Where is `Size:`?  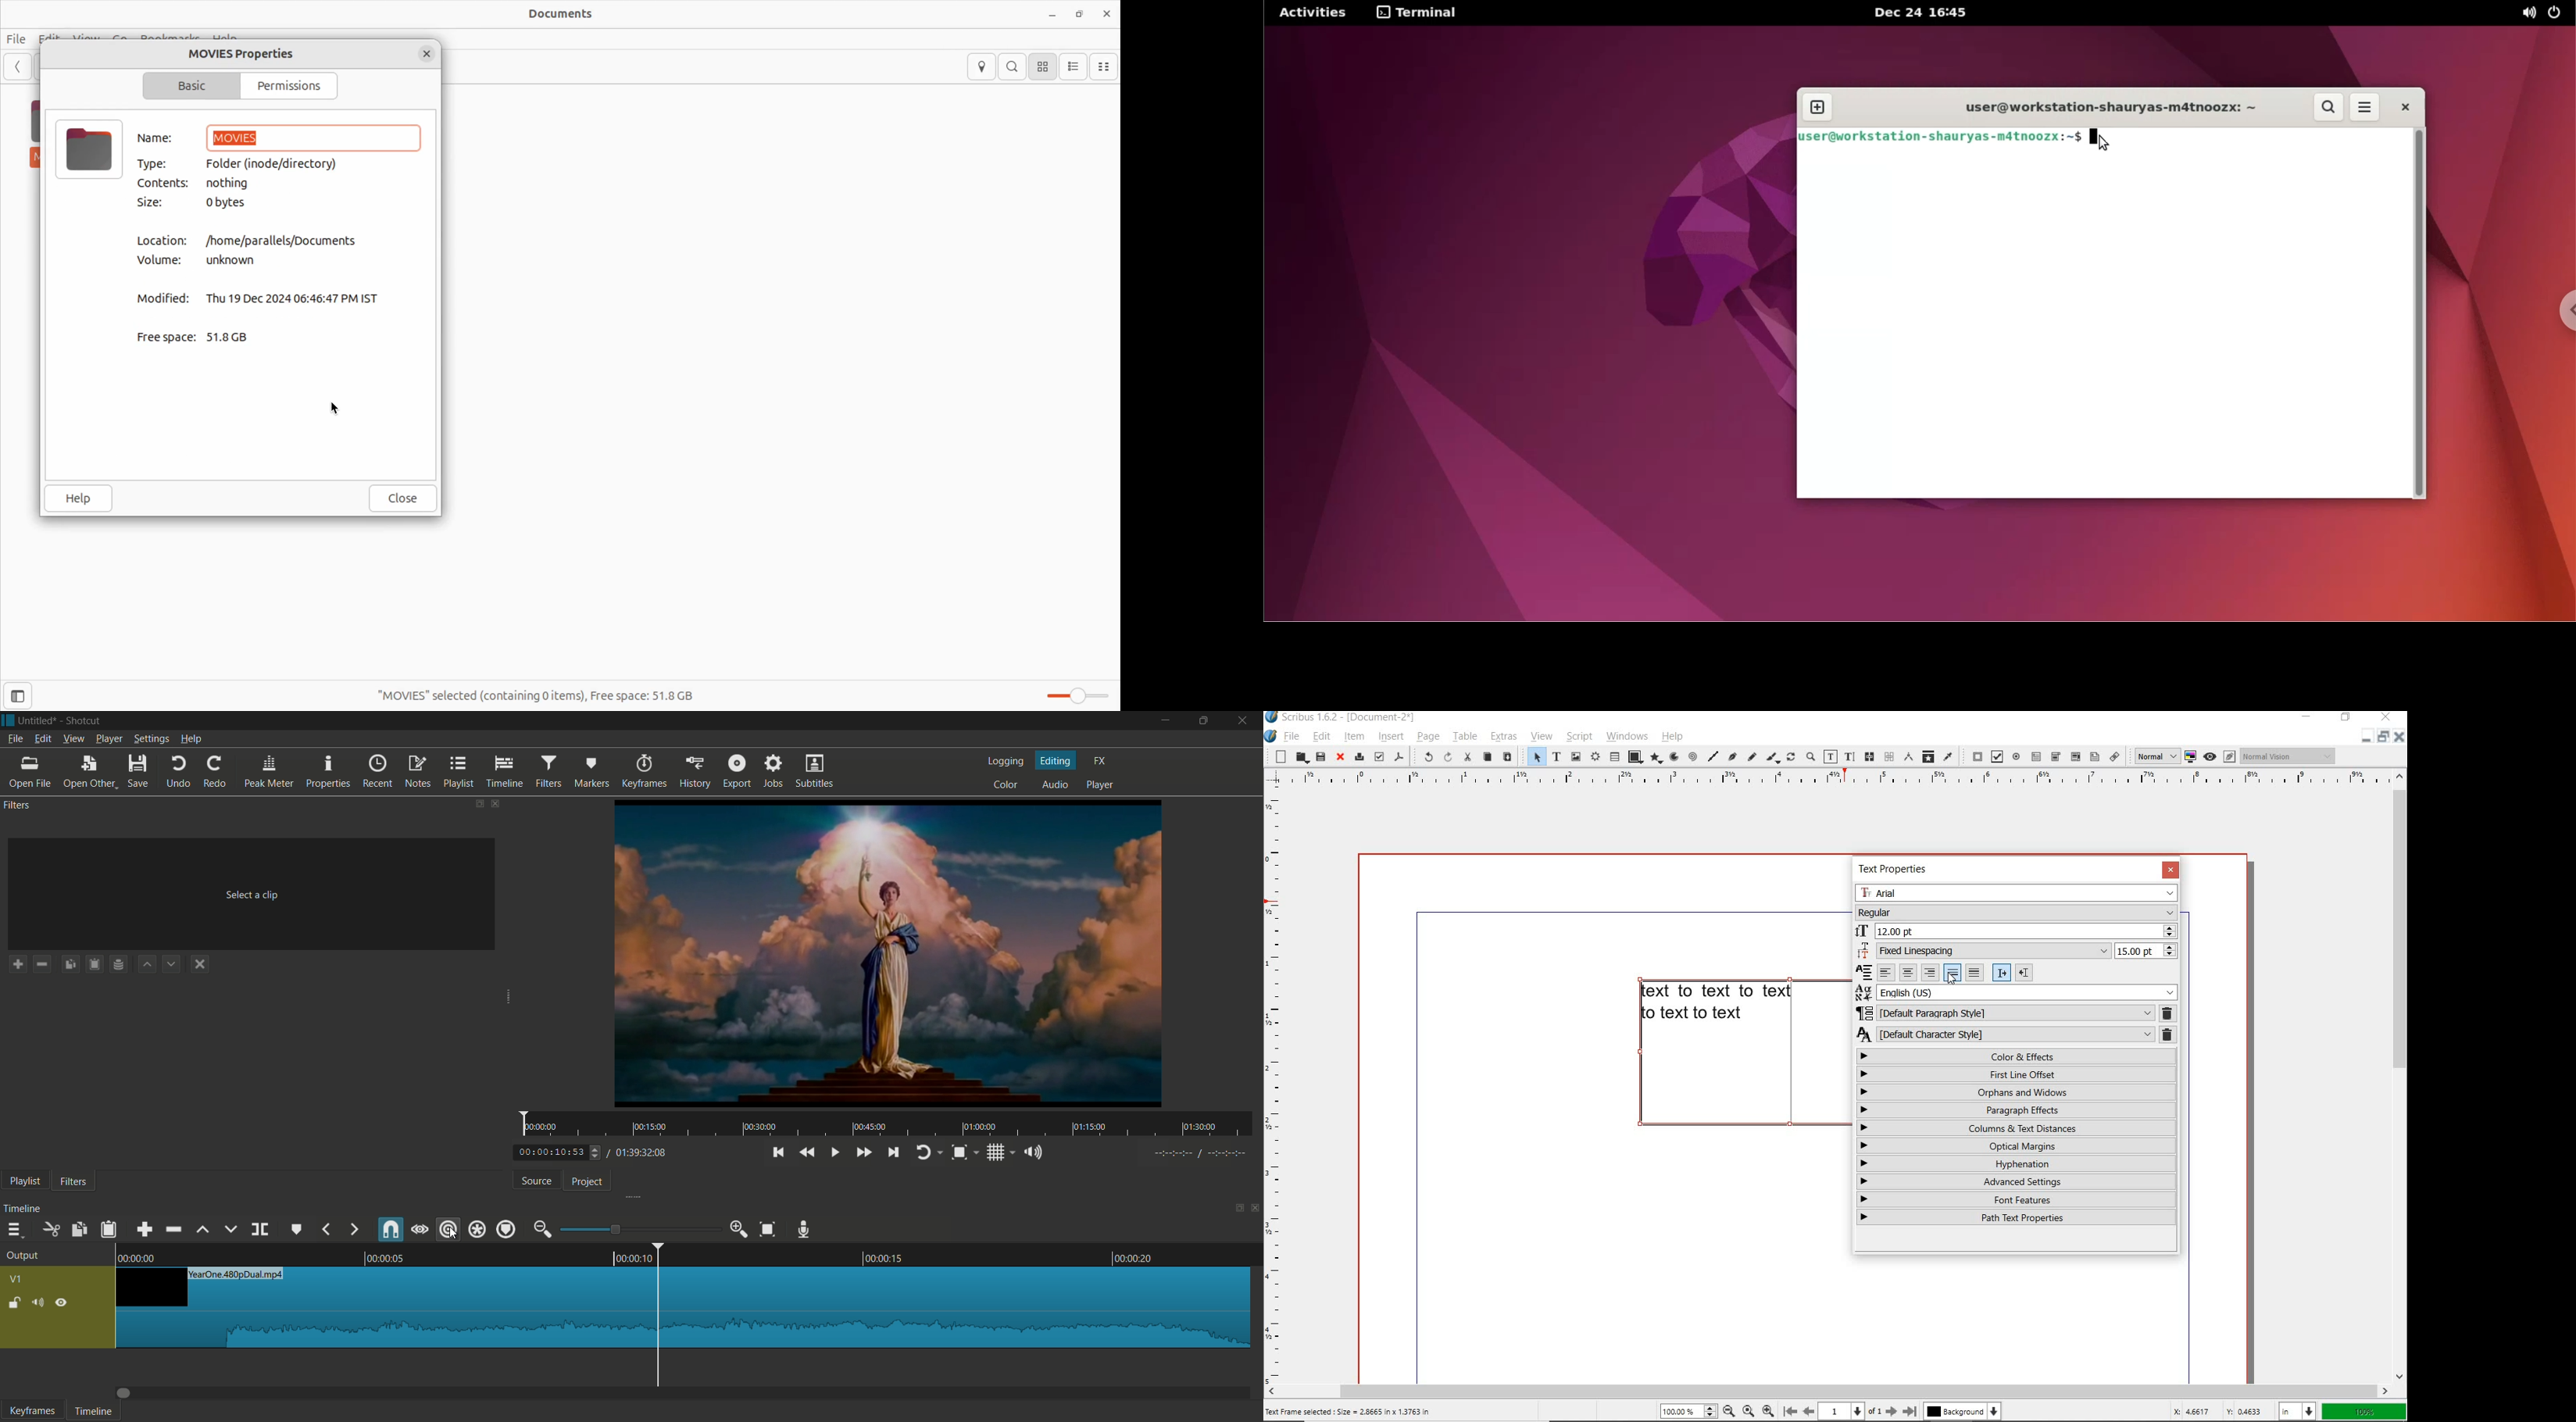 Size: is located at coordinates (157, 204).